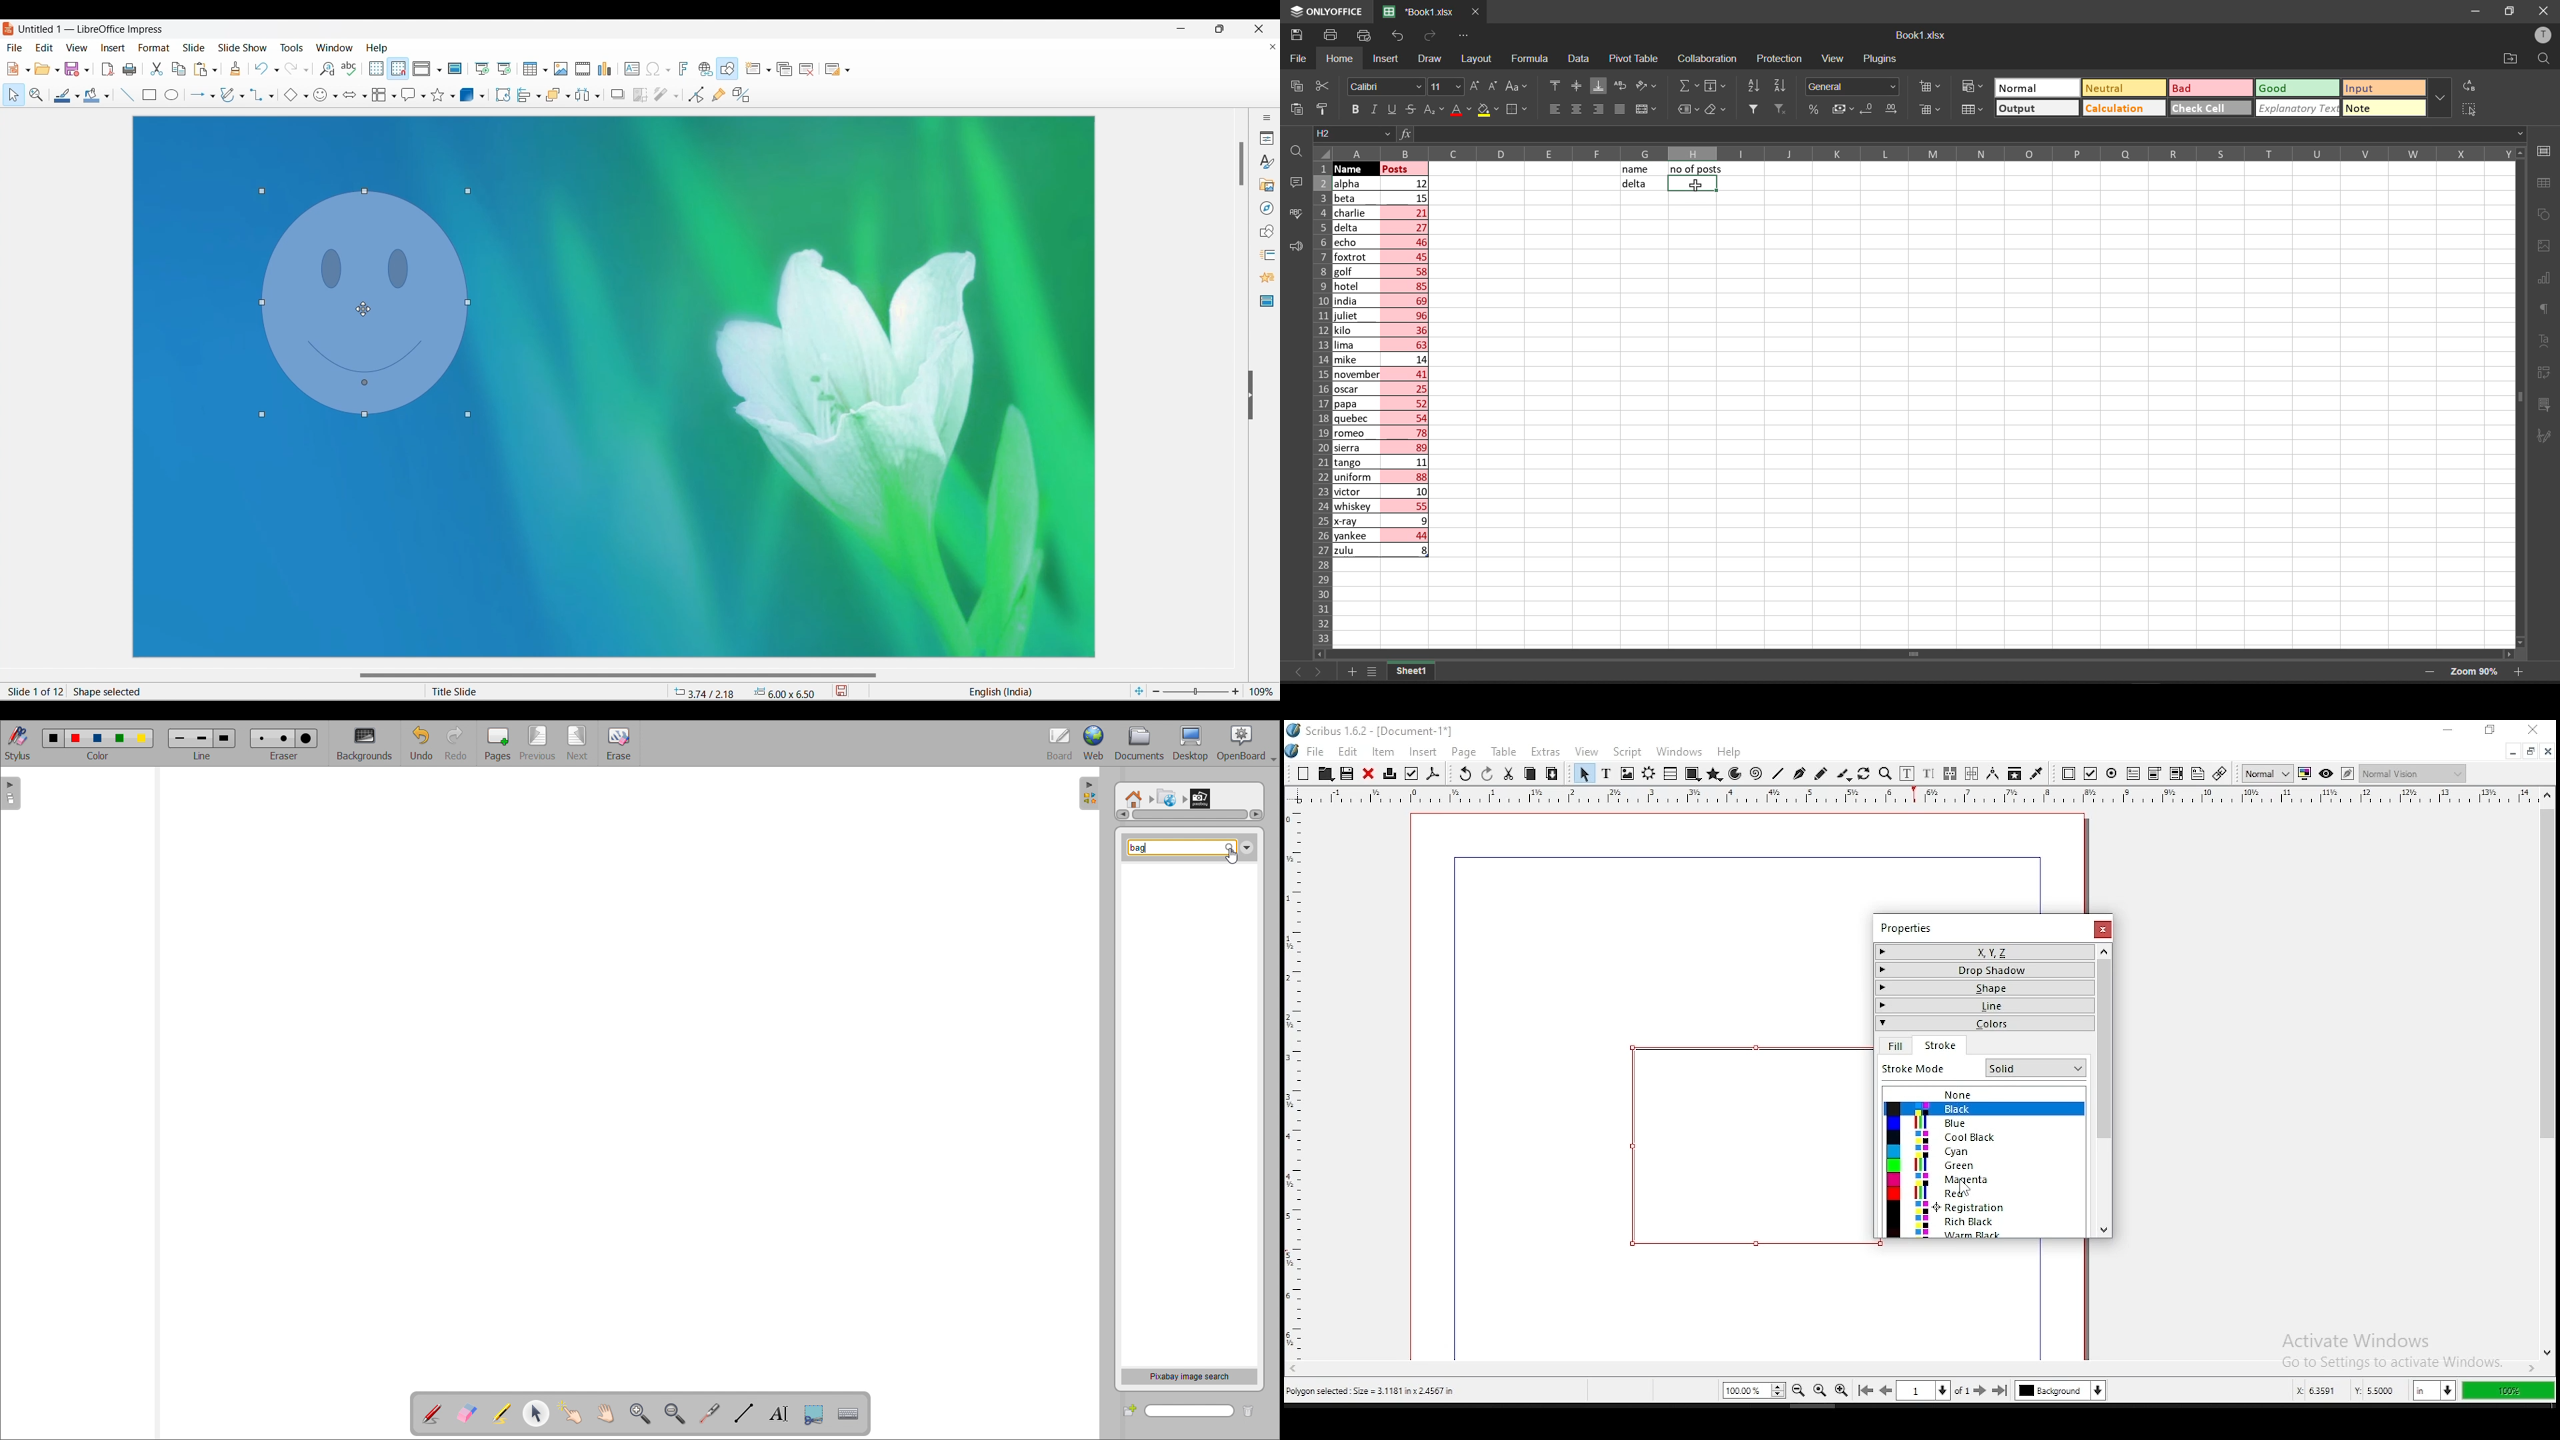 This screenshot has height=1456, width=2576. What do you see at coordinates (1852, 87) in the screenshot?
I see `number format` at bounding box center [1852, 87].